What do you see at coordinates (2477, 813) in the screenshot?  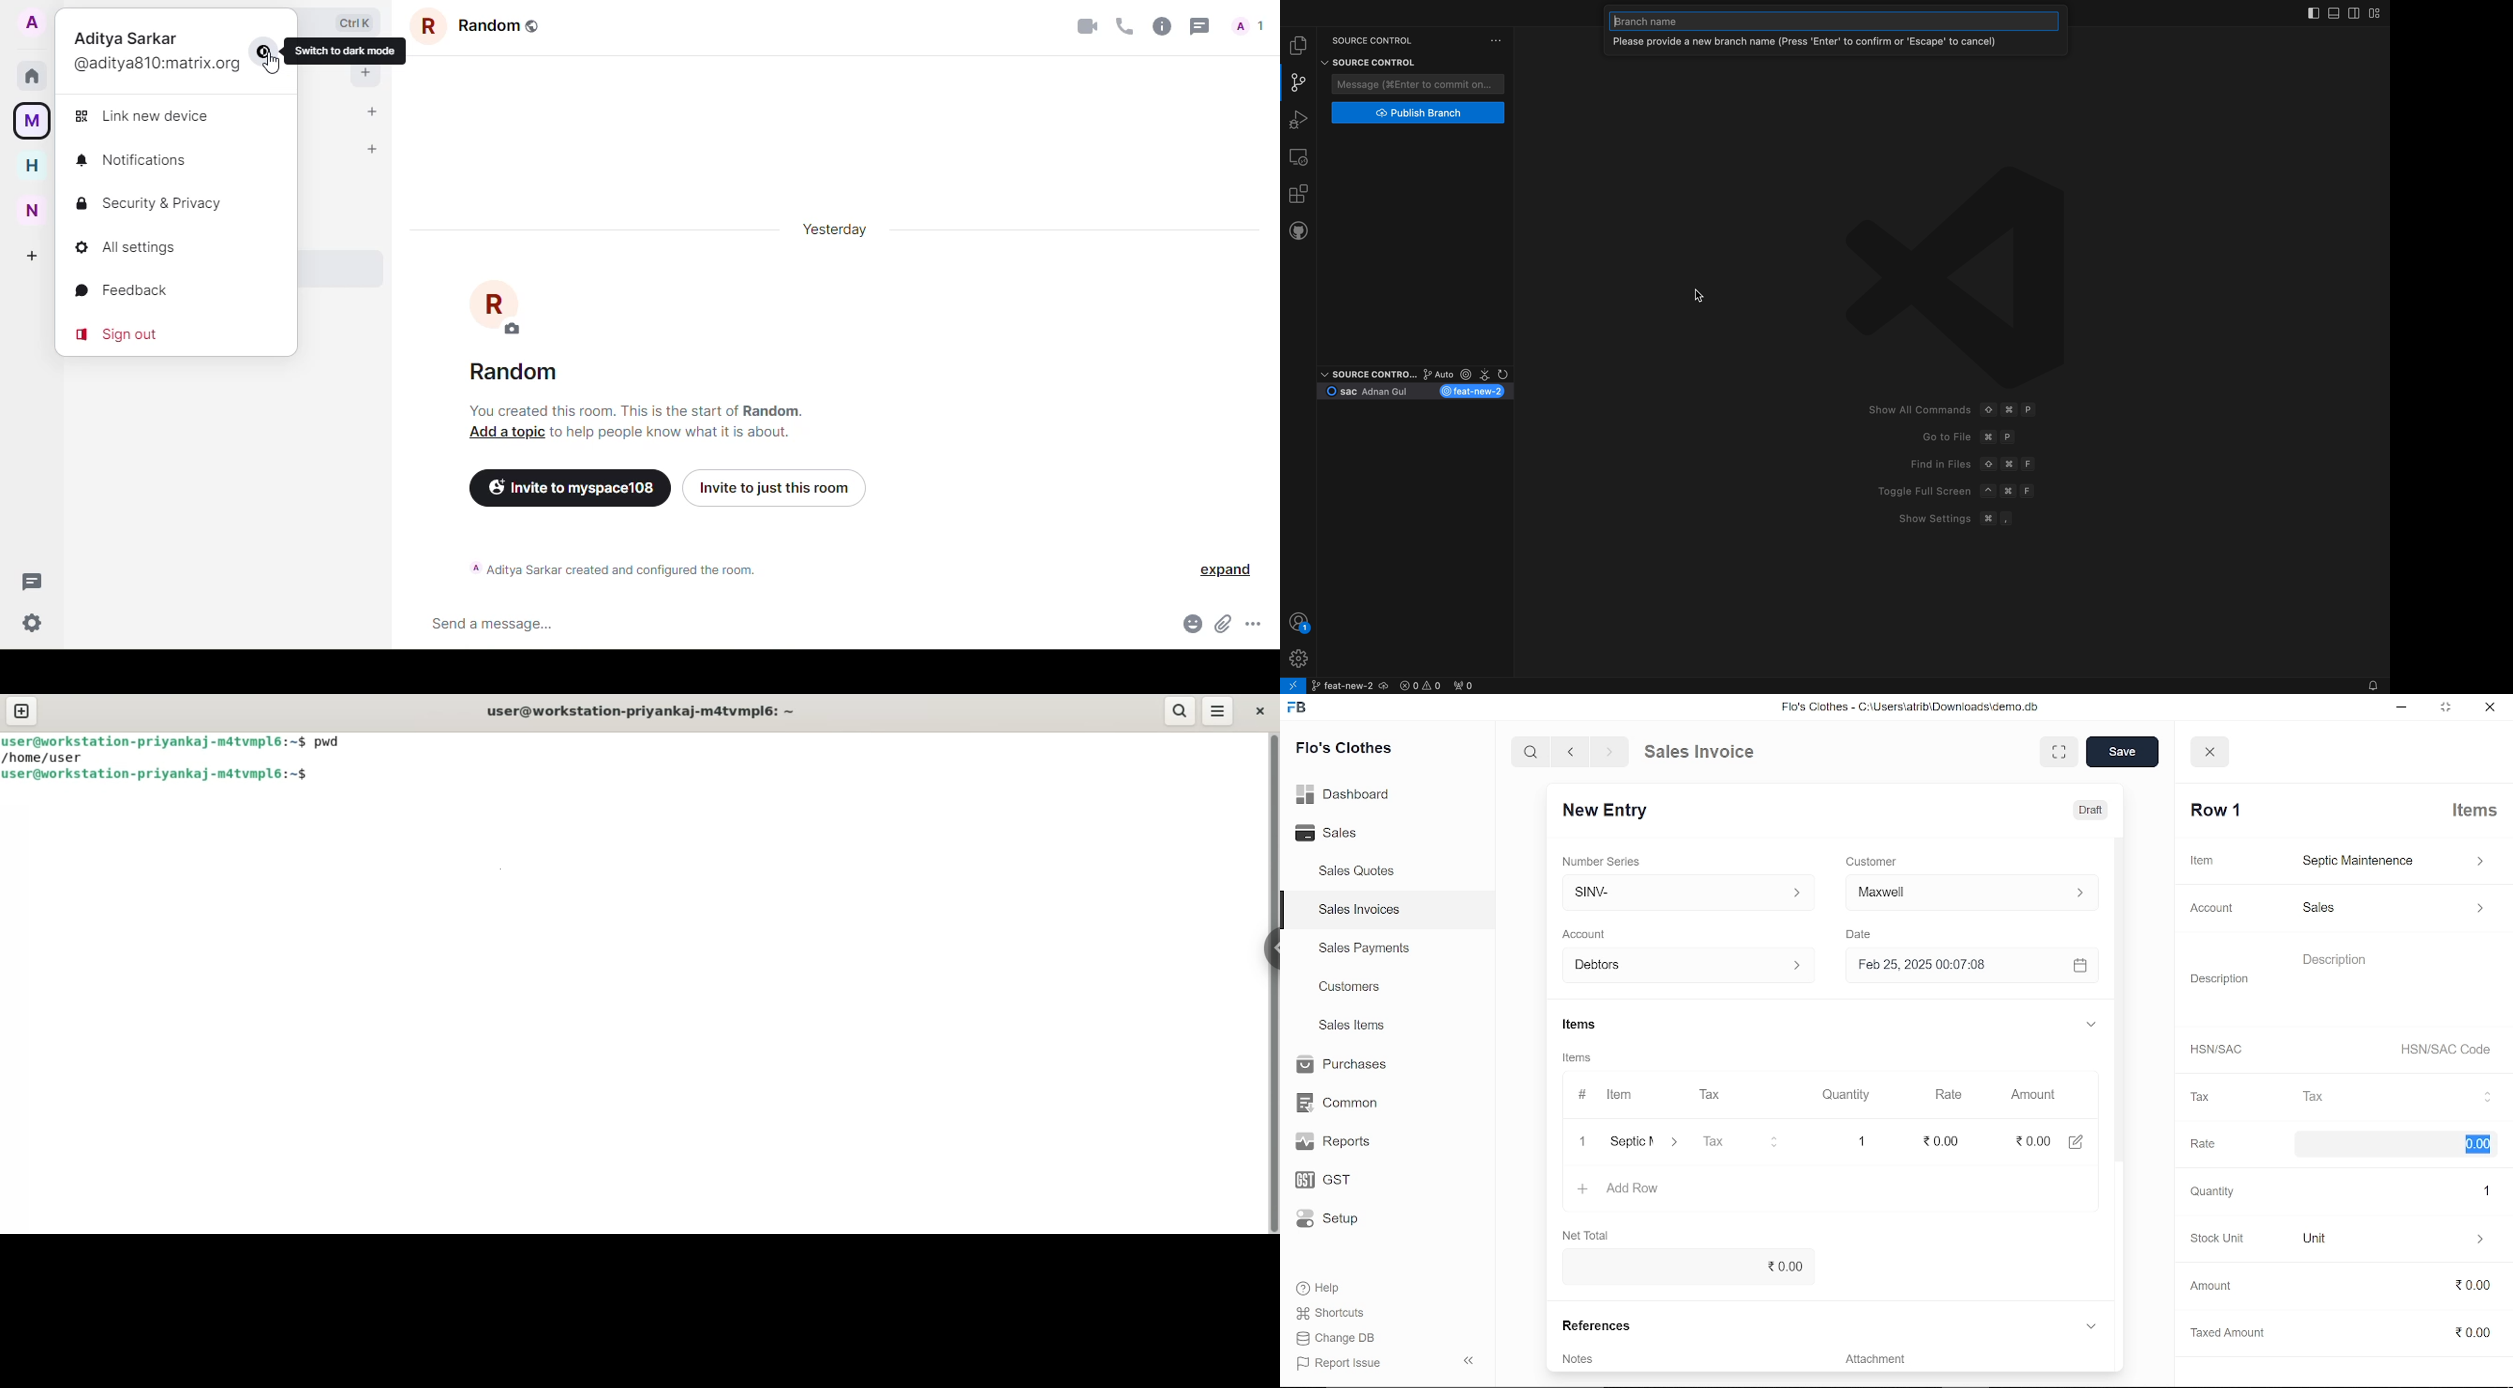 I see `Items` at bounding box center [2477, 813].